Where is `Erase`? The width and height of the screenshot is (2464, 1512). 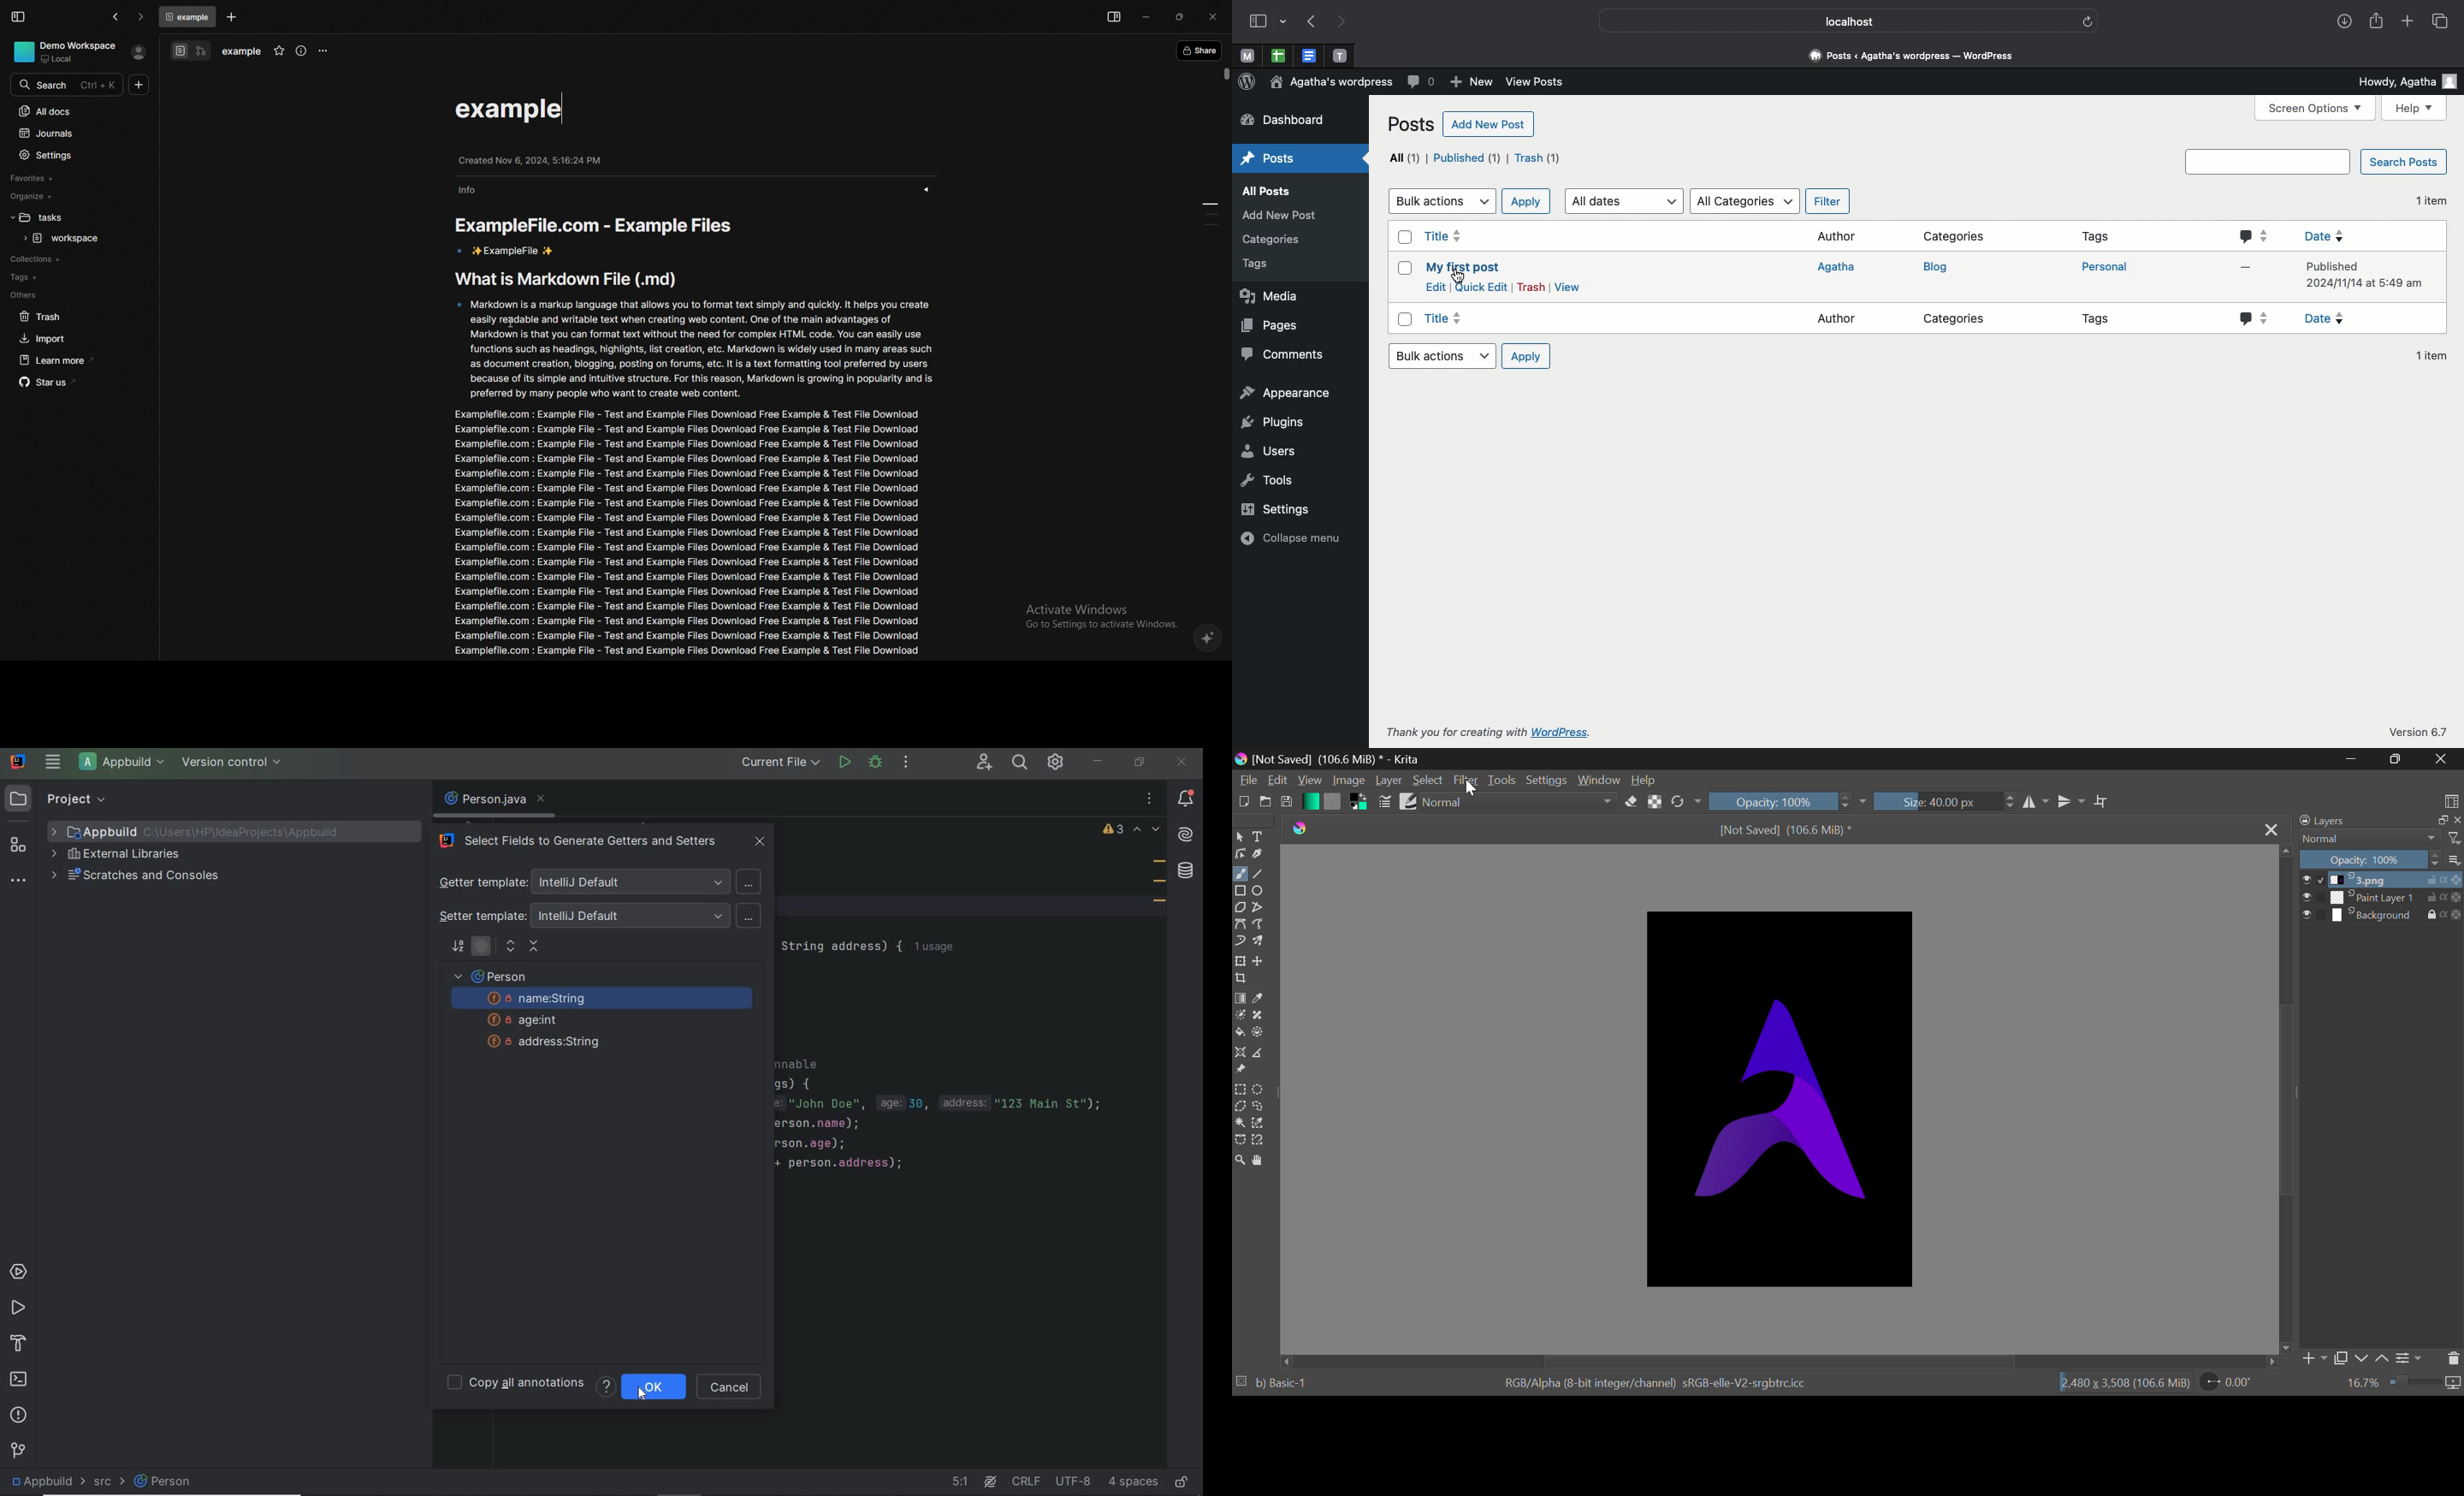
Erase is located at coordinates (1631, 803).